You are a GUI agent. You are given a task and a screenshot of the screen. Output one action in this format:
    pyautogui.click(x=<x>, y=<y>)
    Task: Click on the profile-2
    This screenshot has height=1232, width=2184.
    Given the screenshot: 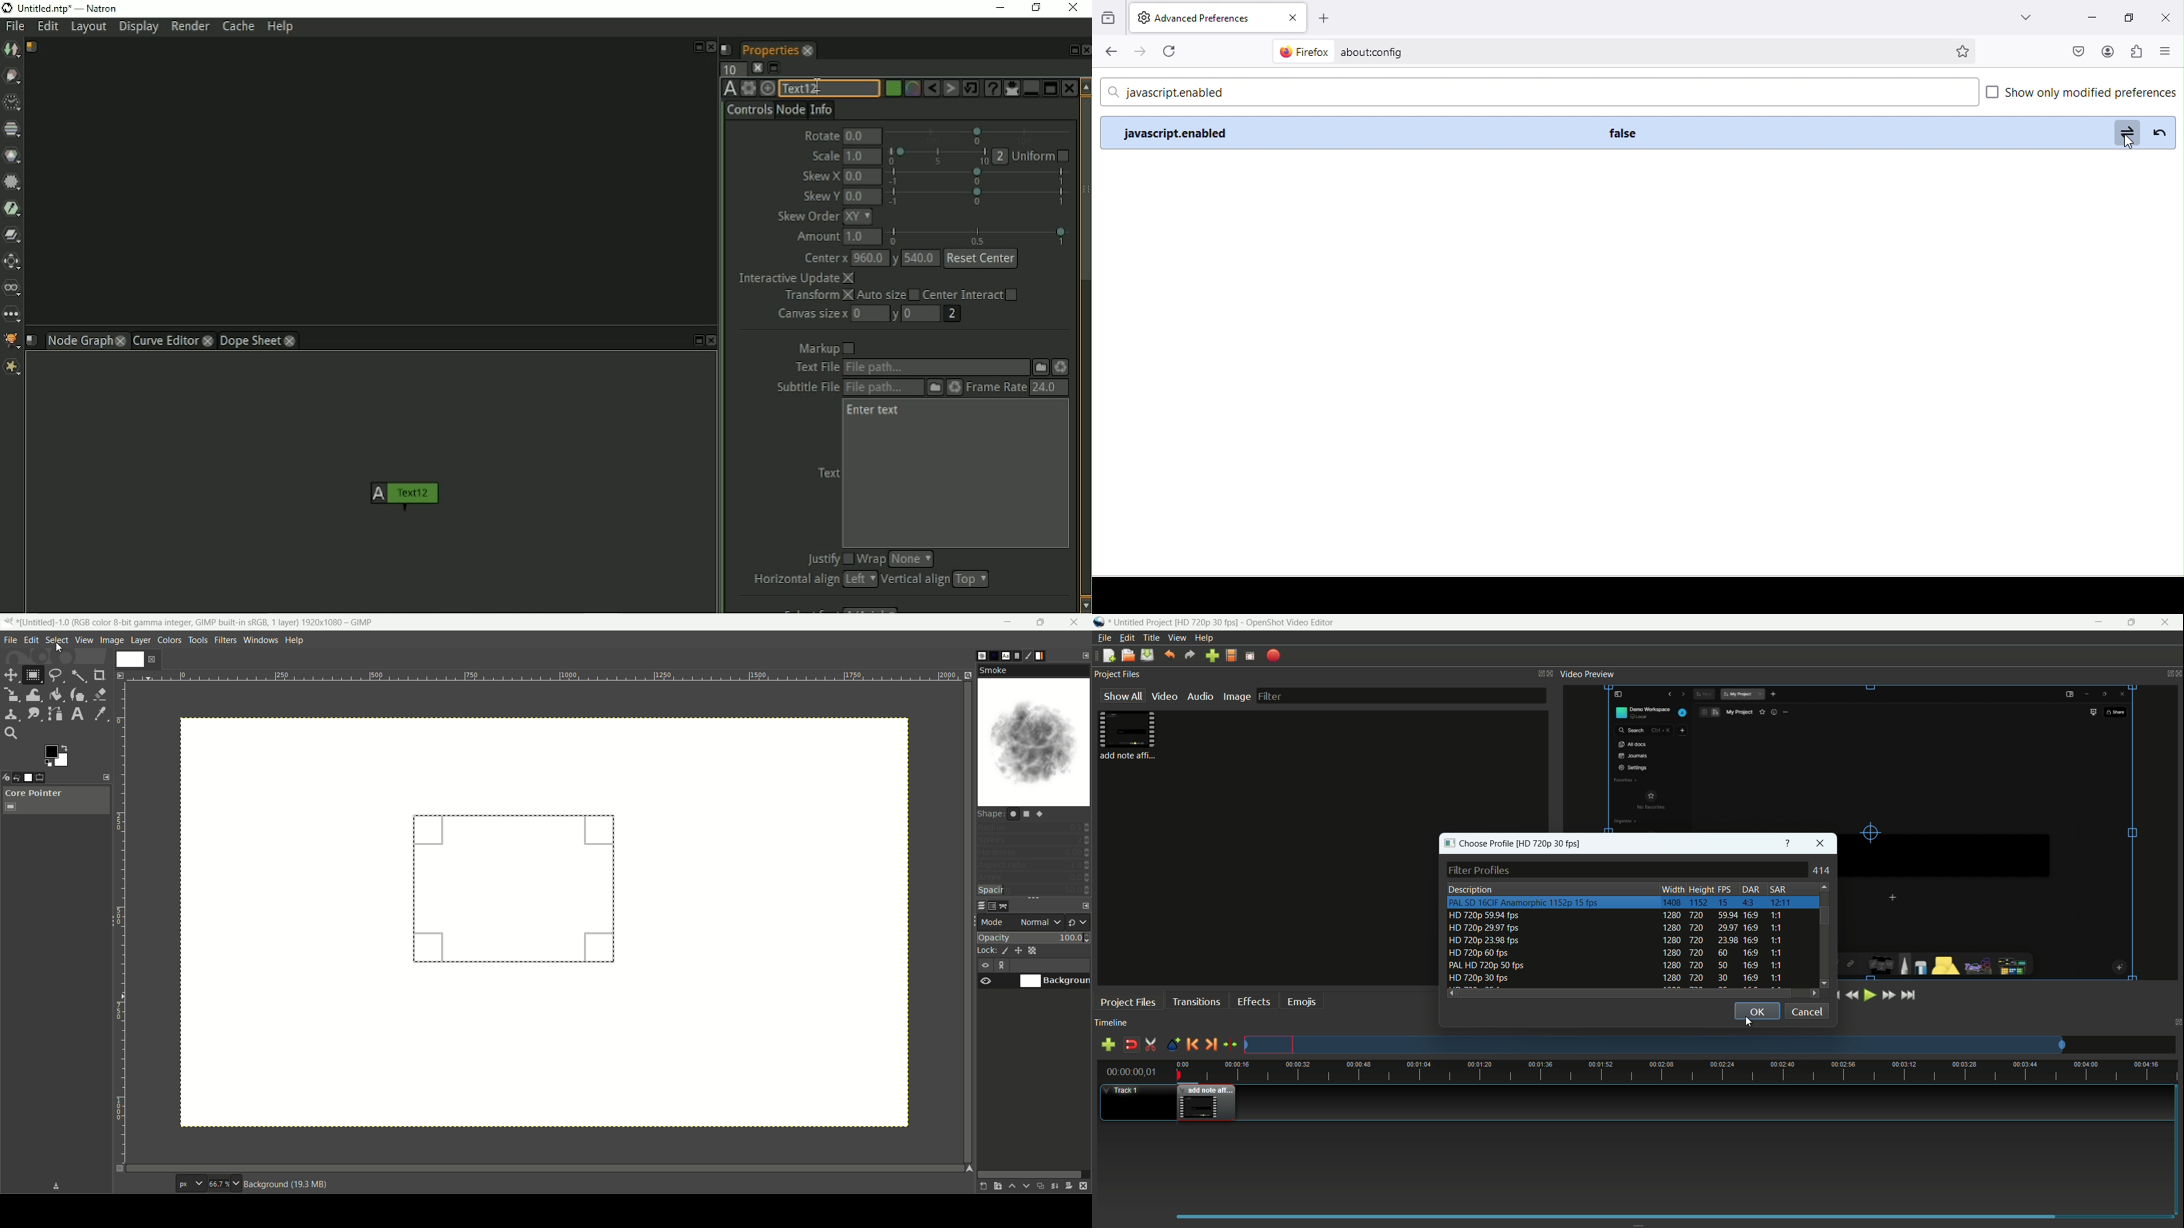 What is the action you would take?
    pyautogui.click(x=1620, y=916)
    